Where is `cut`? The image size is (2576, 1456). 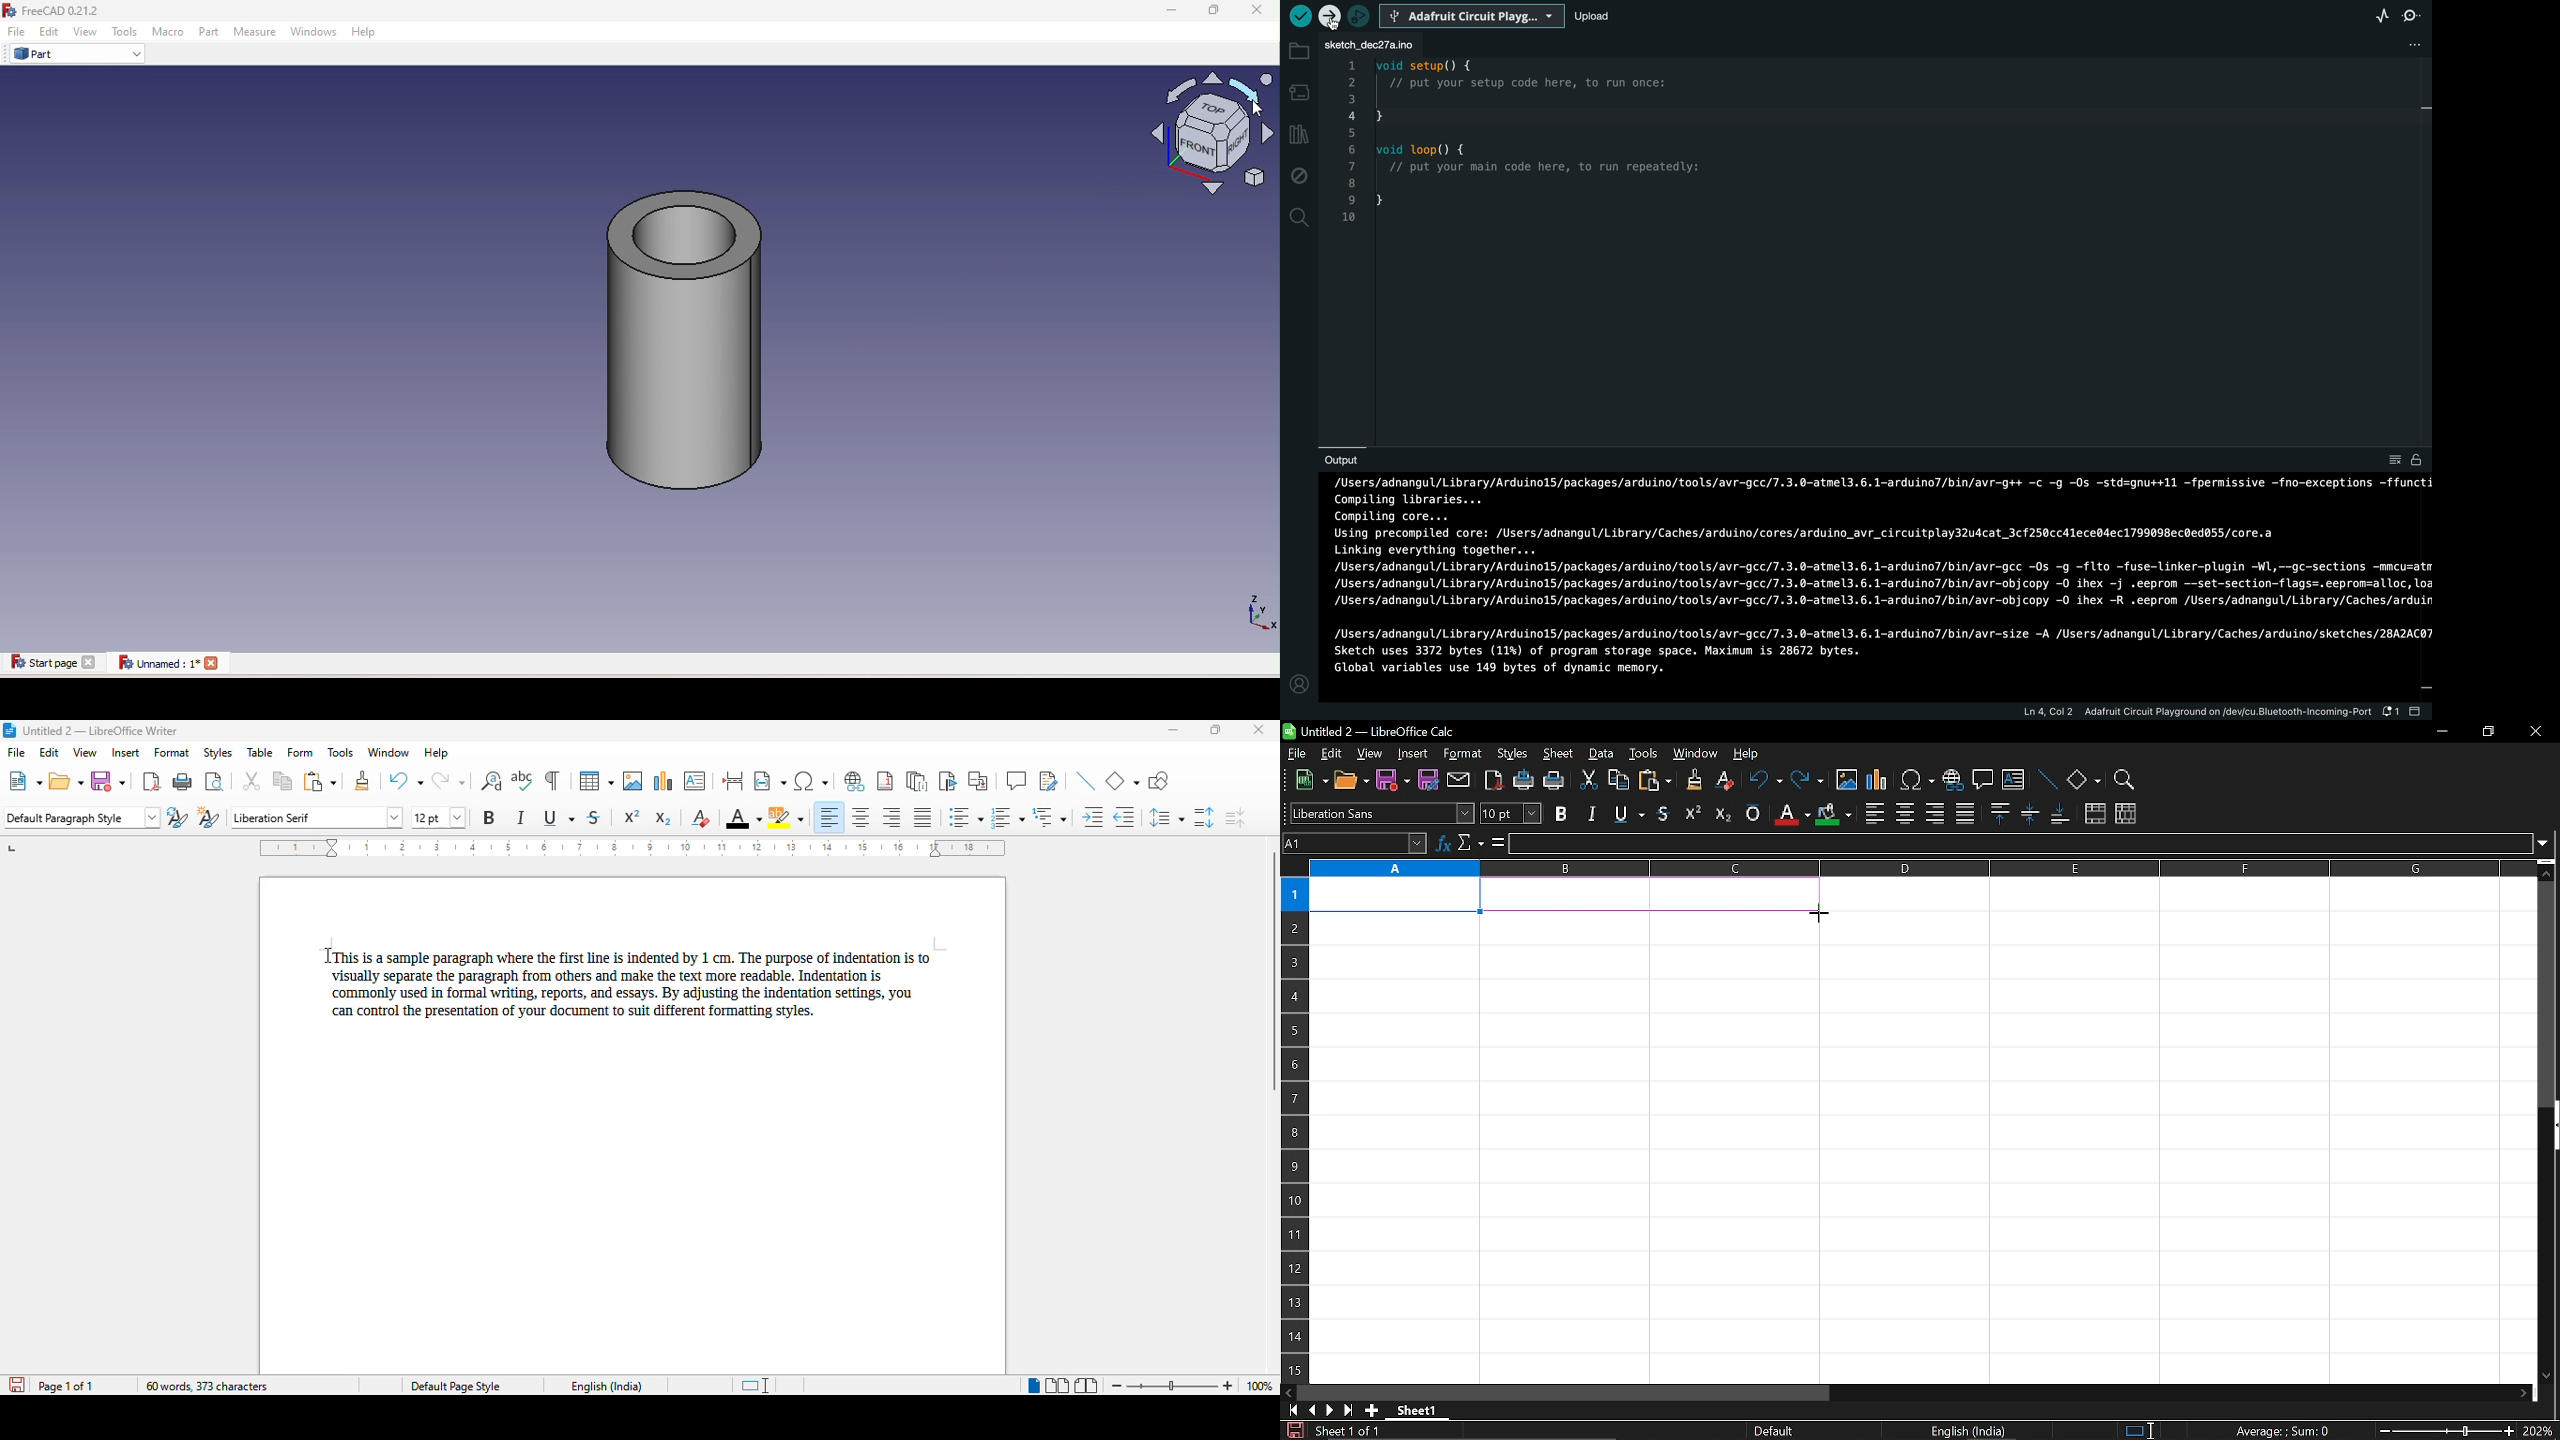
cut is located at coordinates (1590, 780).